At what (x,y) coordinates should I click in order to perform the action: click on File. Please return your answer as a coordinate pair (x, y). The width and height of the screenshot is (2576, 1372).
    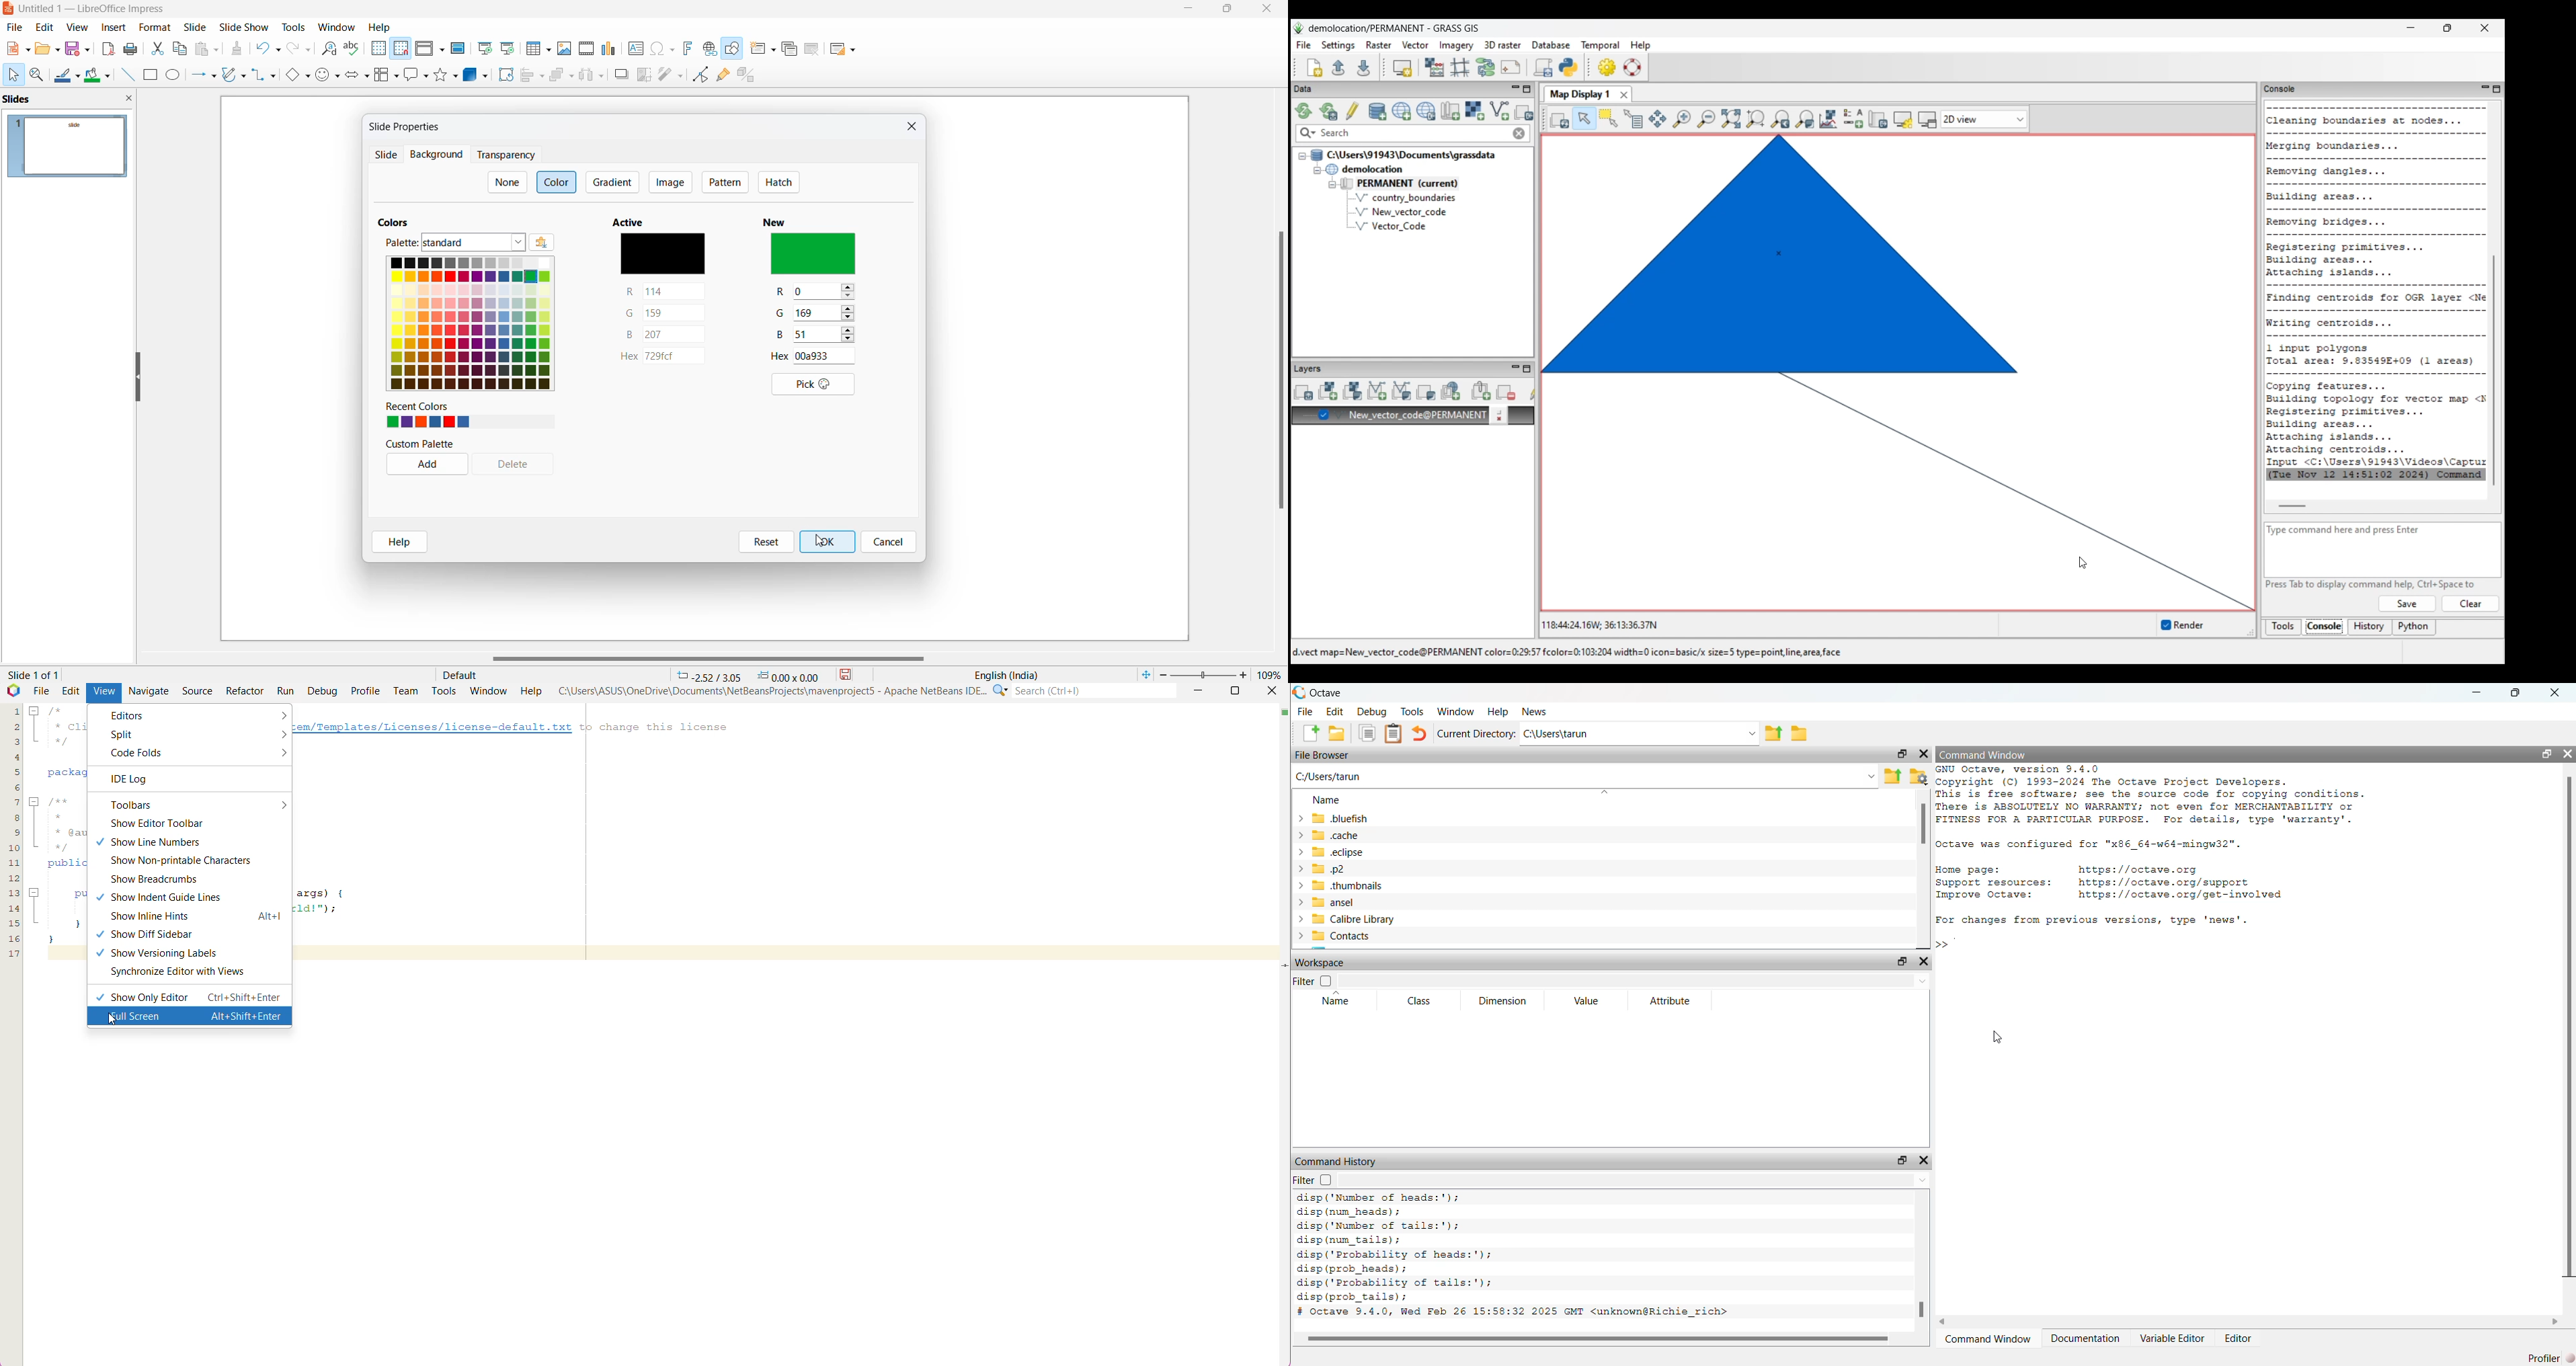
    Looking at the image, I should click on (1305, 711).